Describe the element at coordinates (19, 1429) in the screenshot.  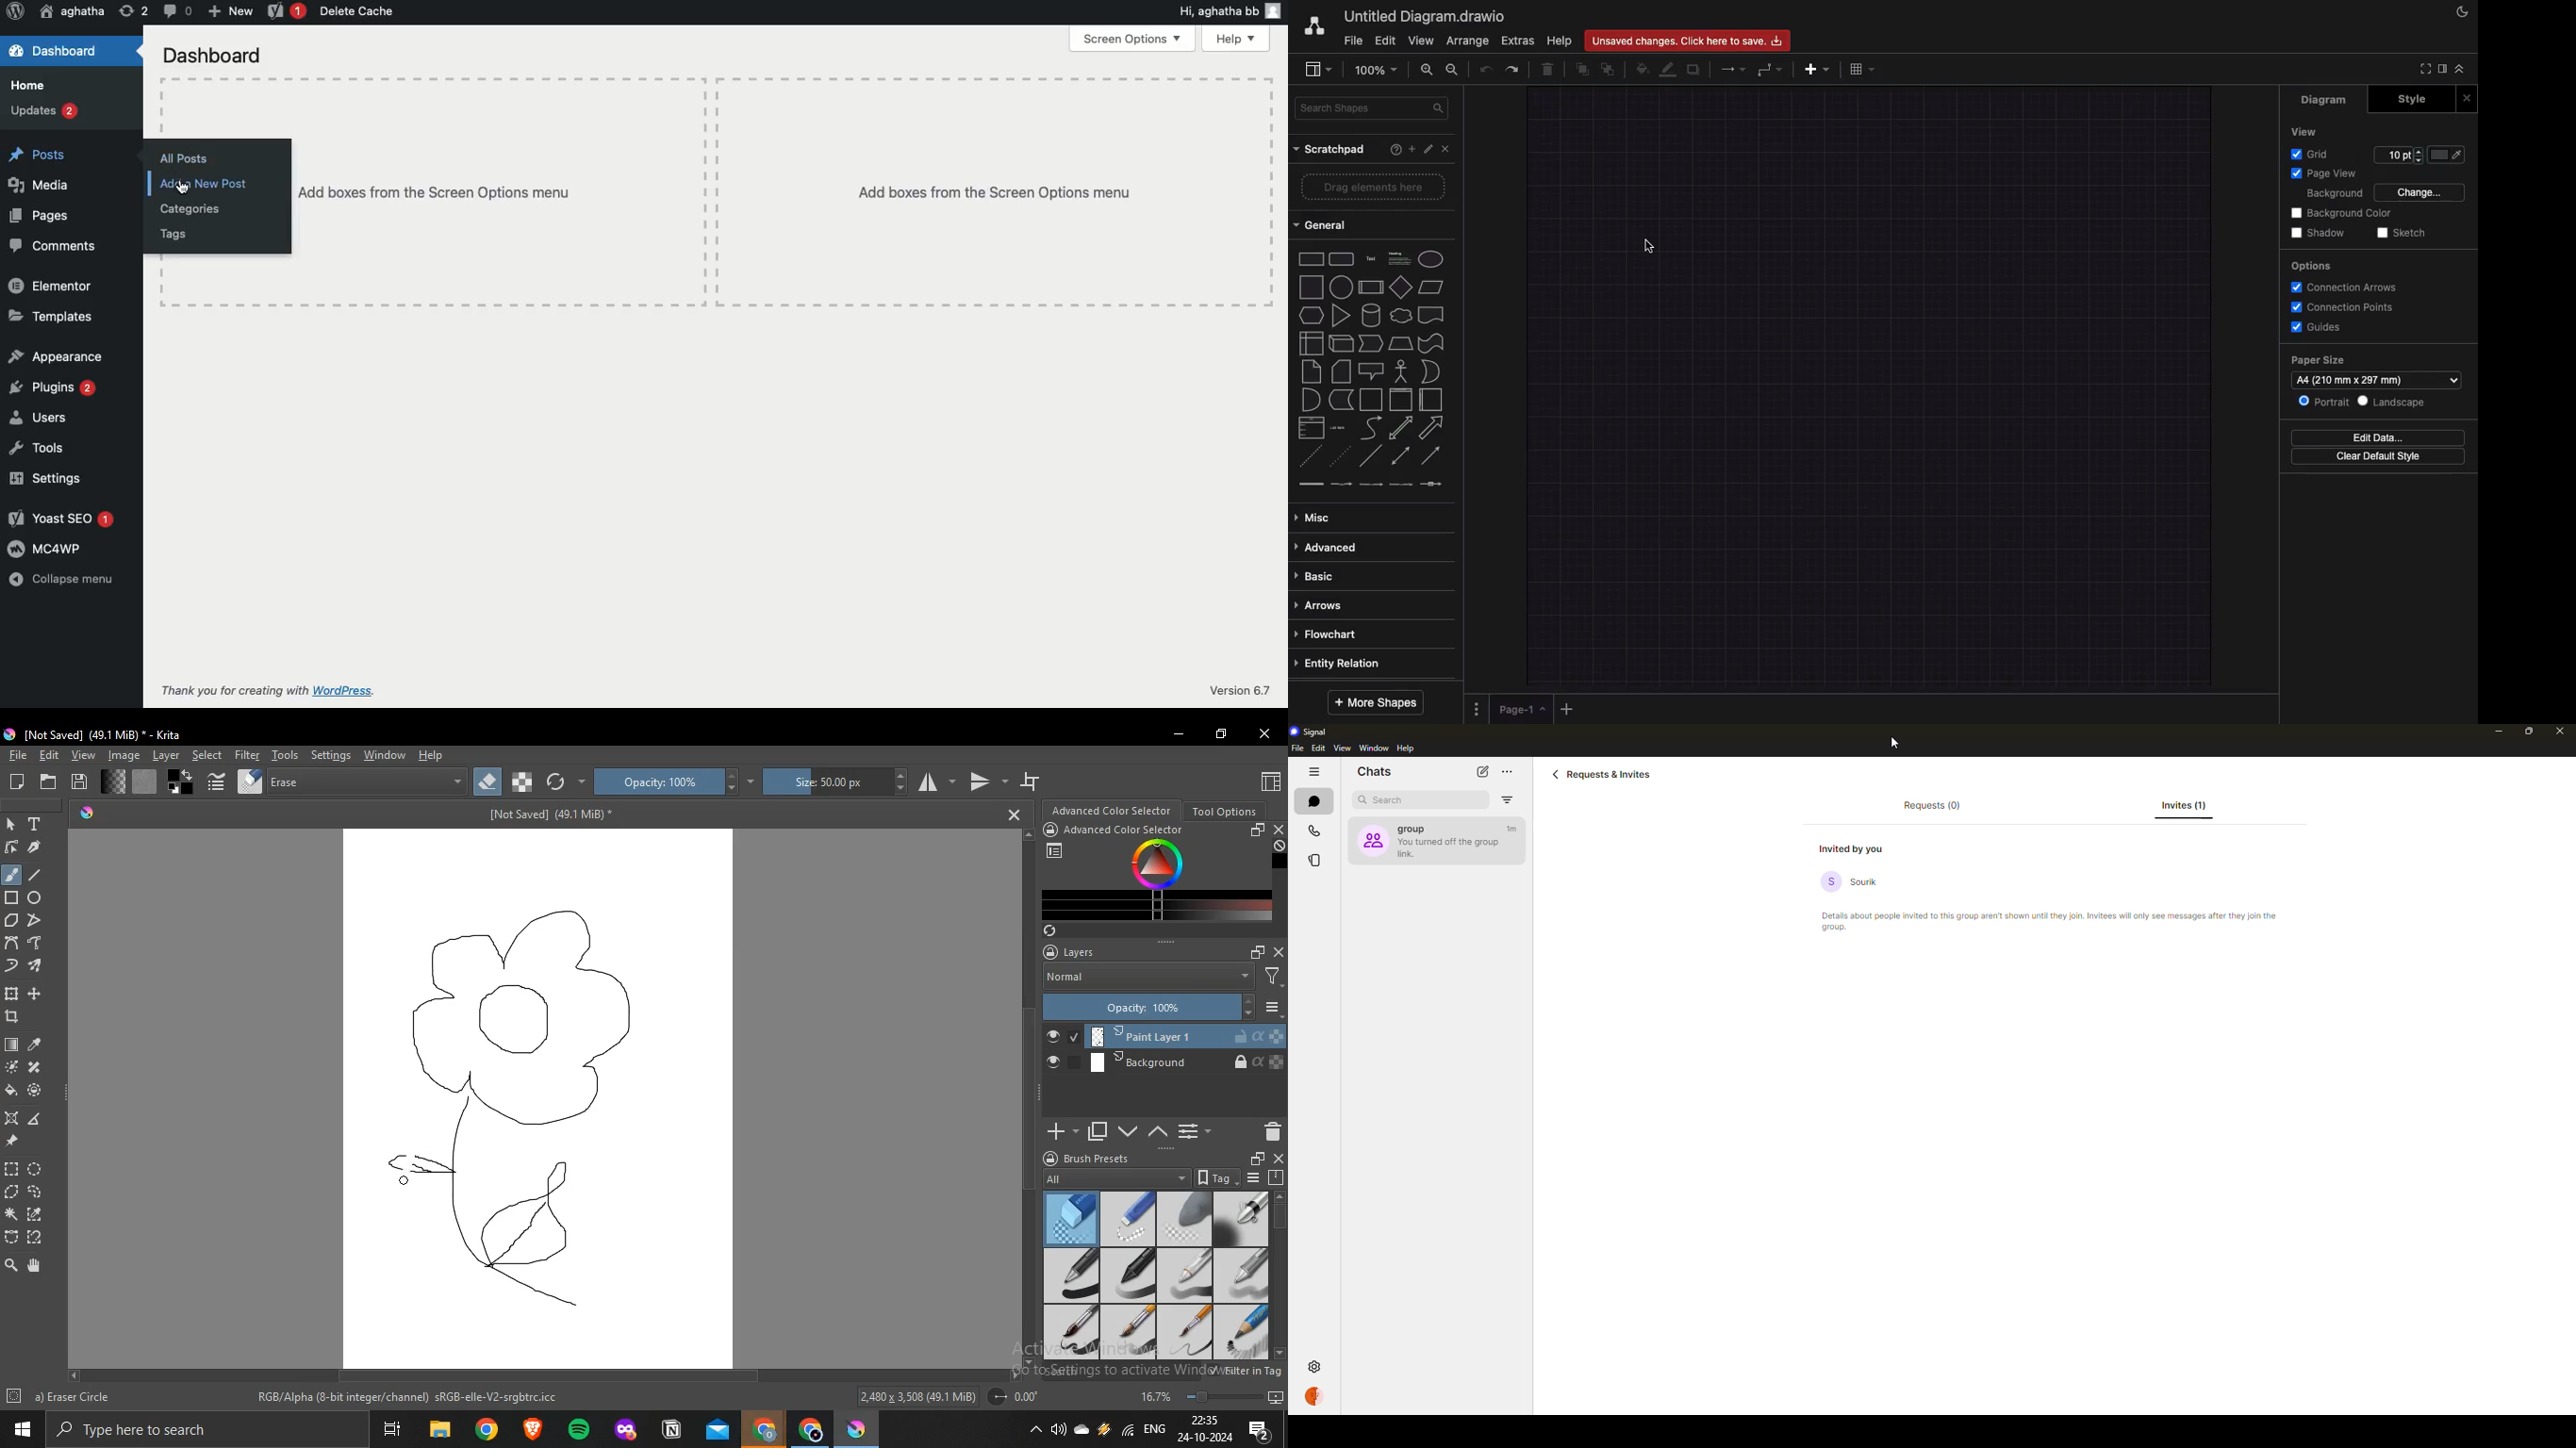
I see `Windows` at that location.